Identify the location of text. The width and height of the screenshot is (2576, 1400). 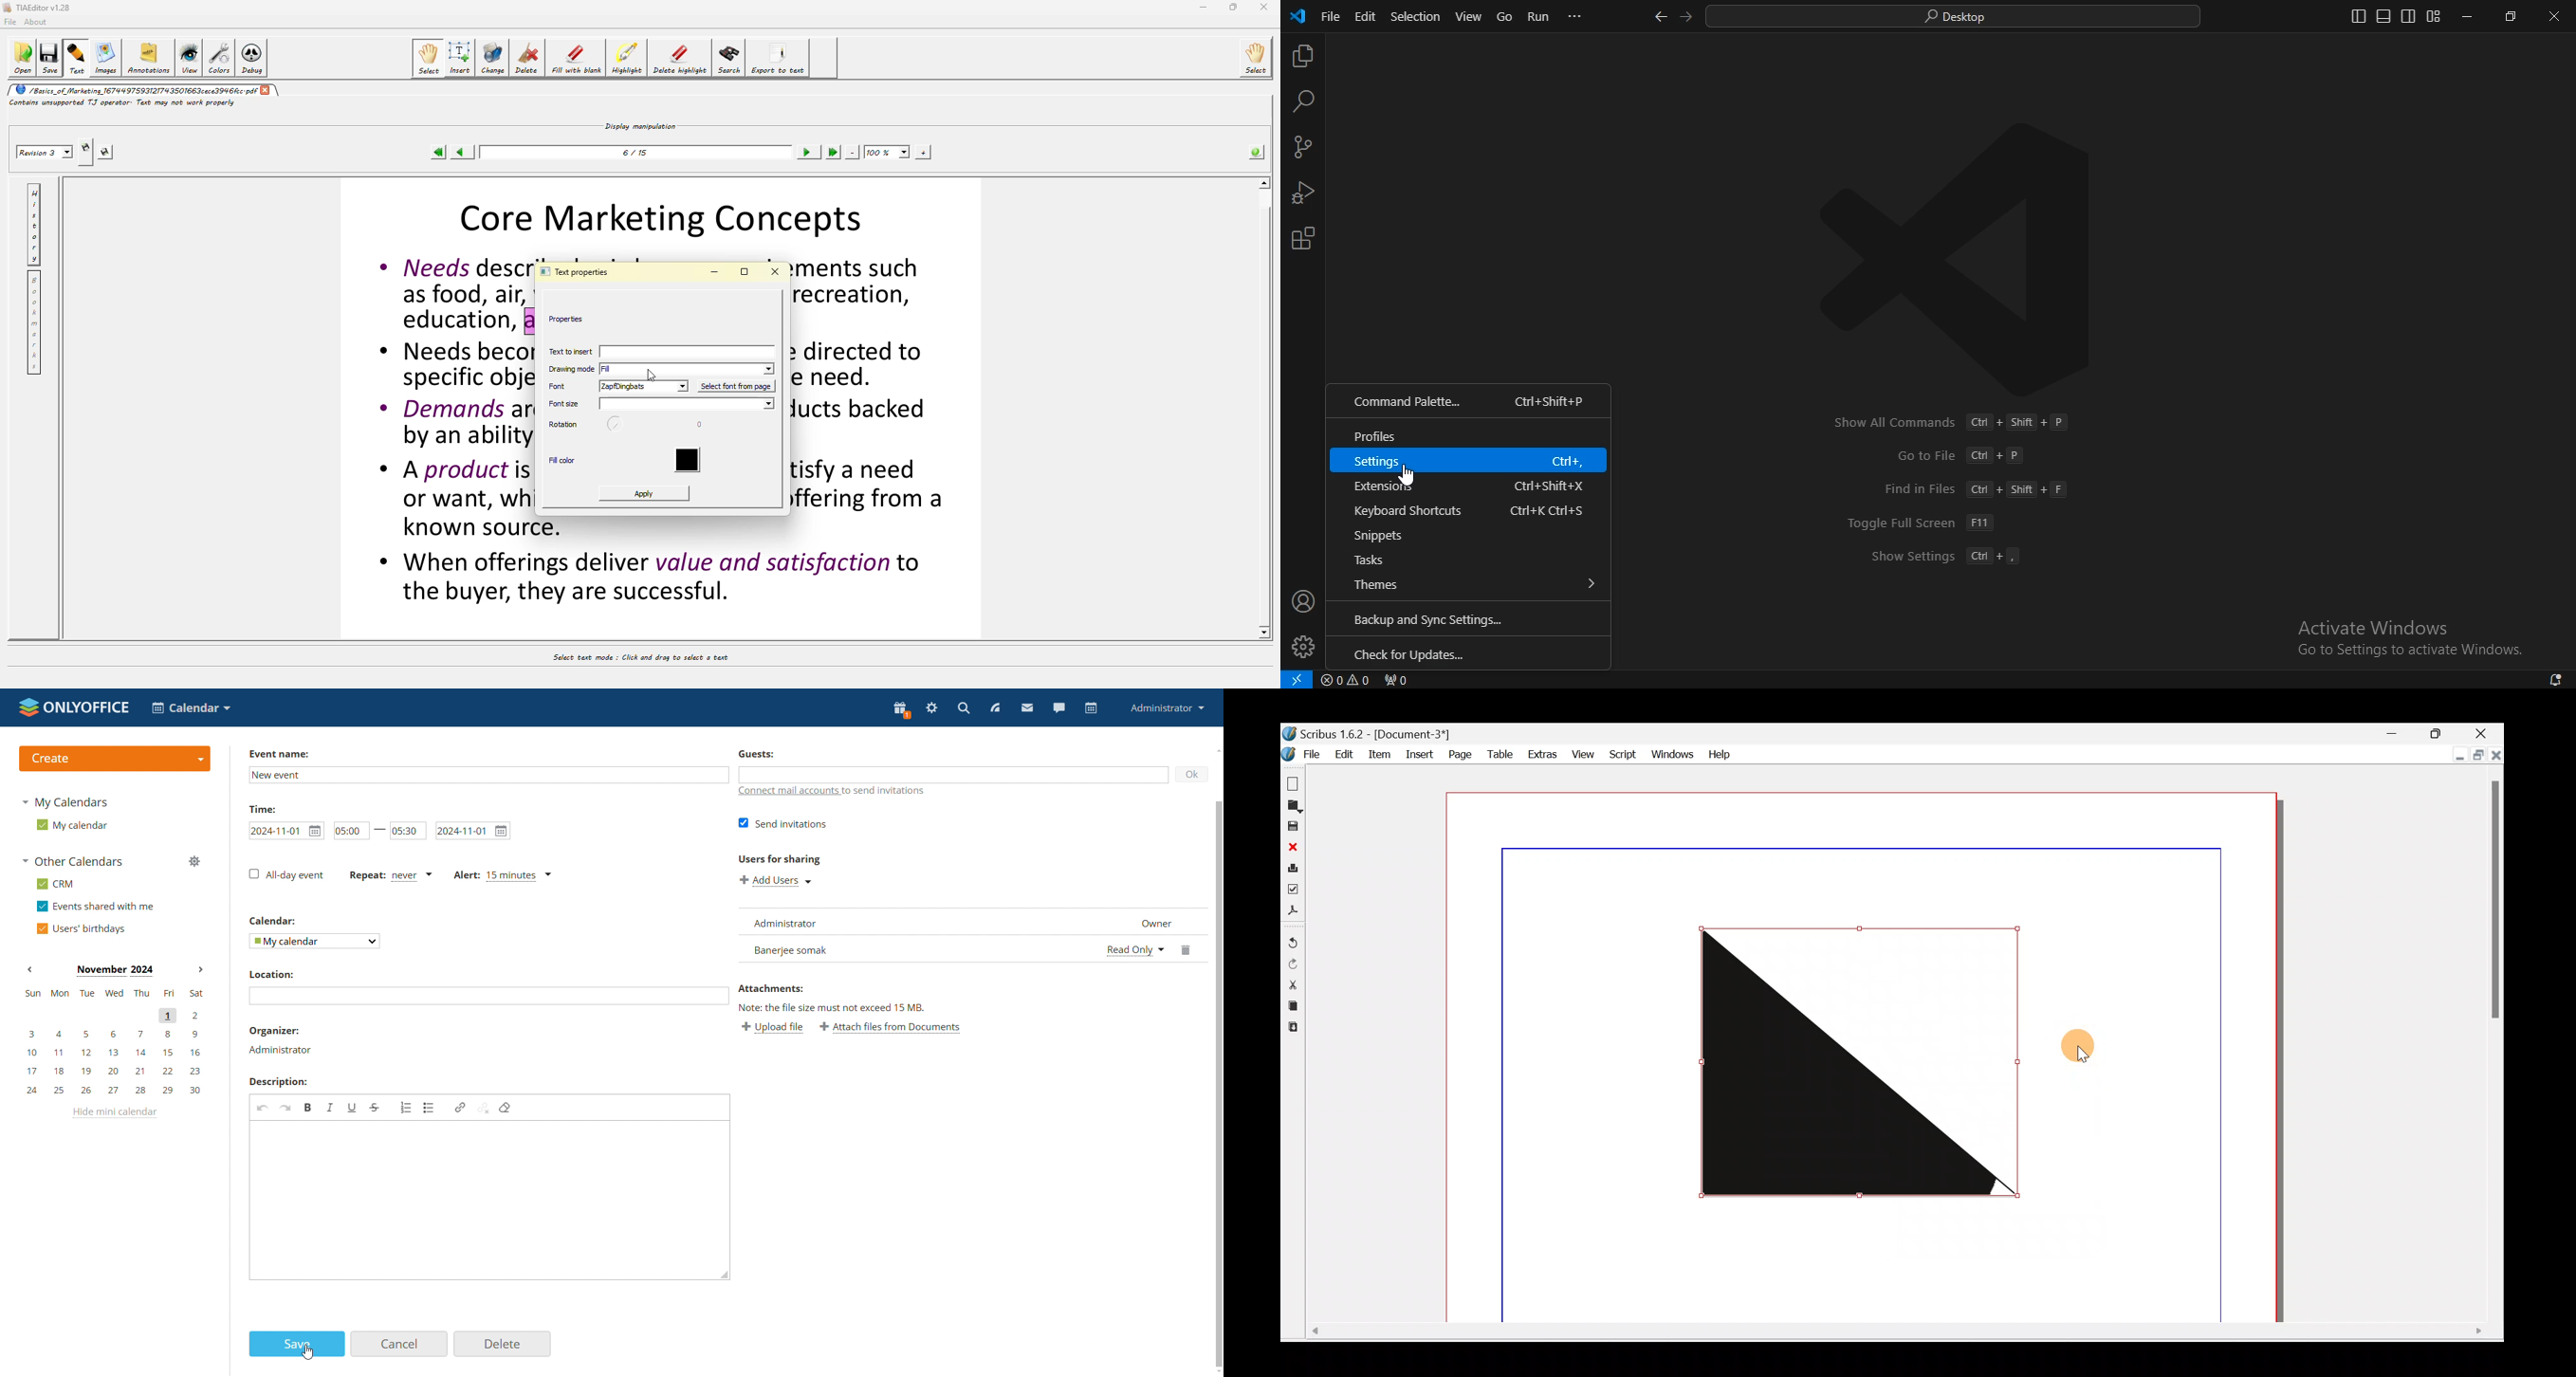
(1921, 523).